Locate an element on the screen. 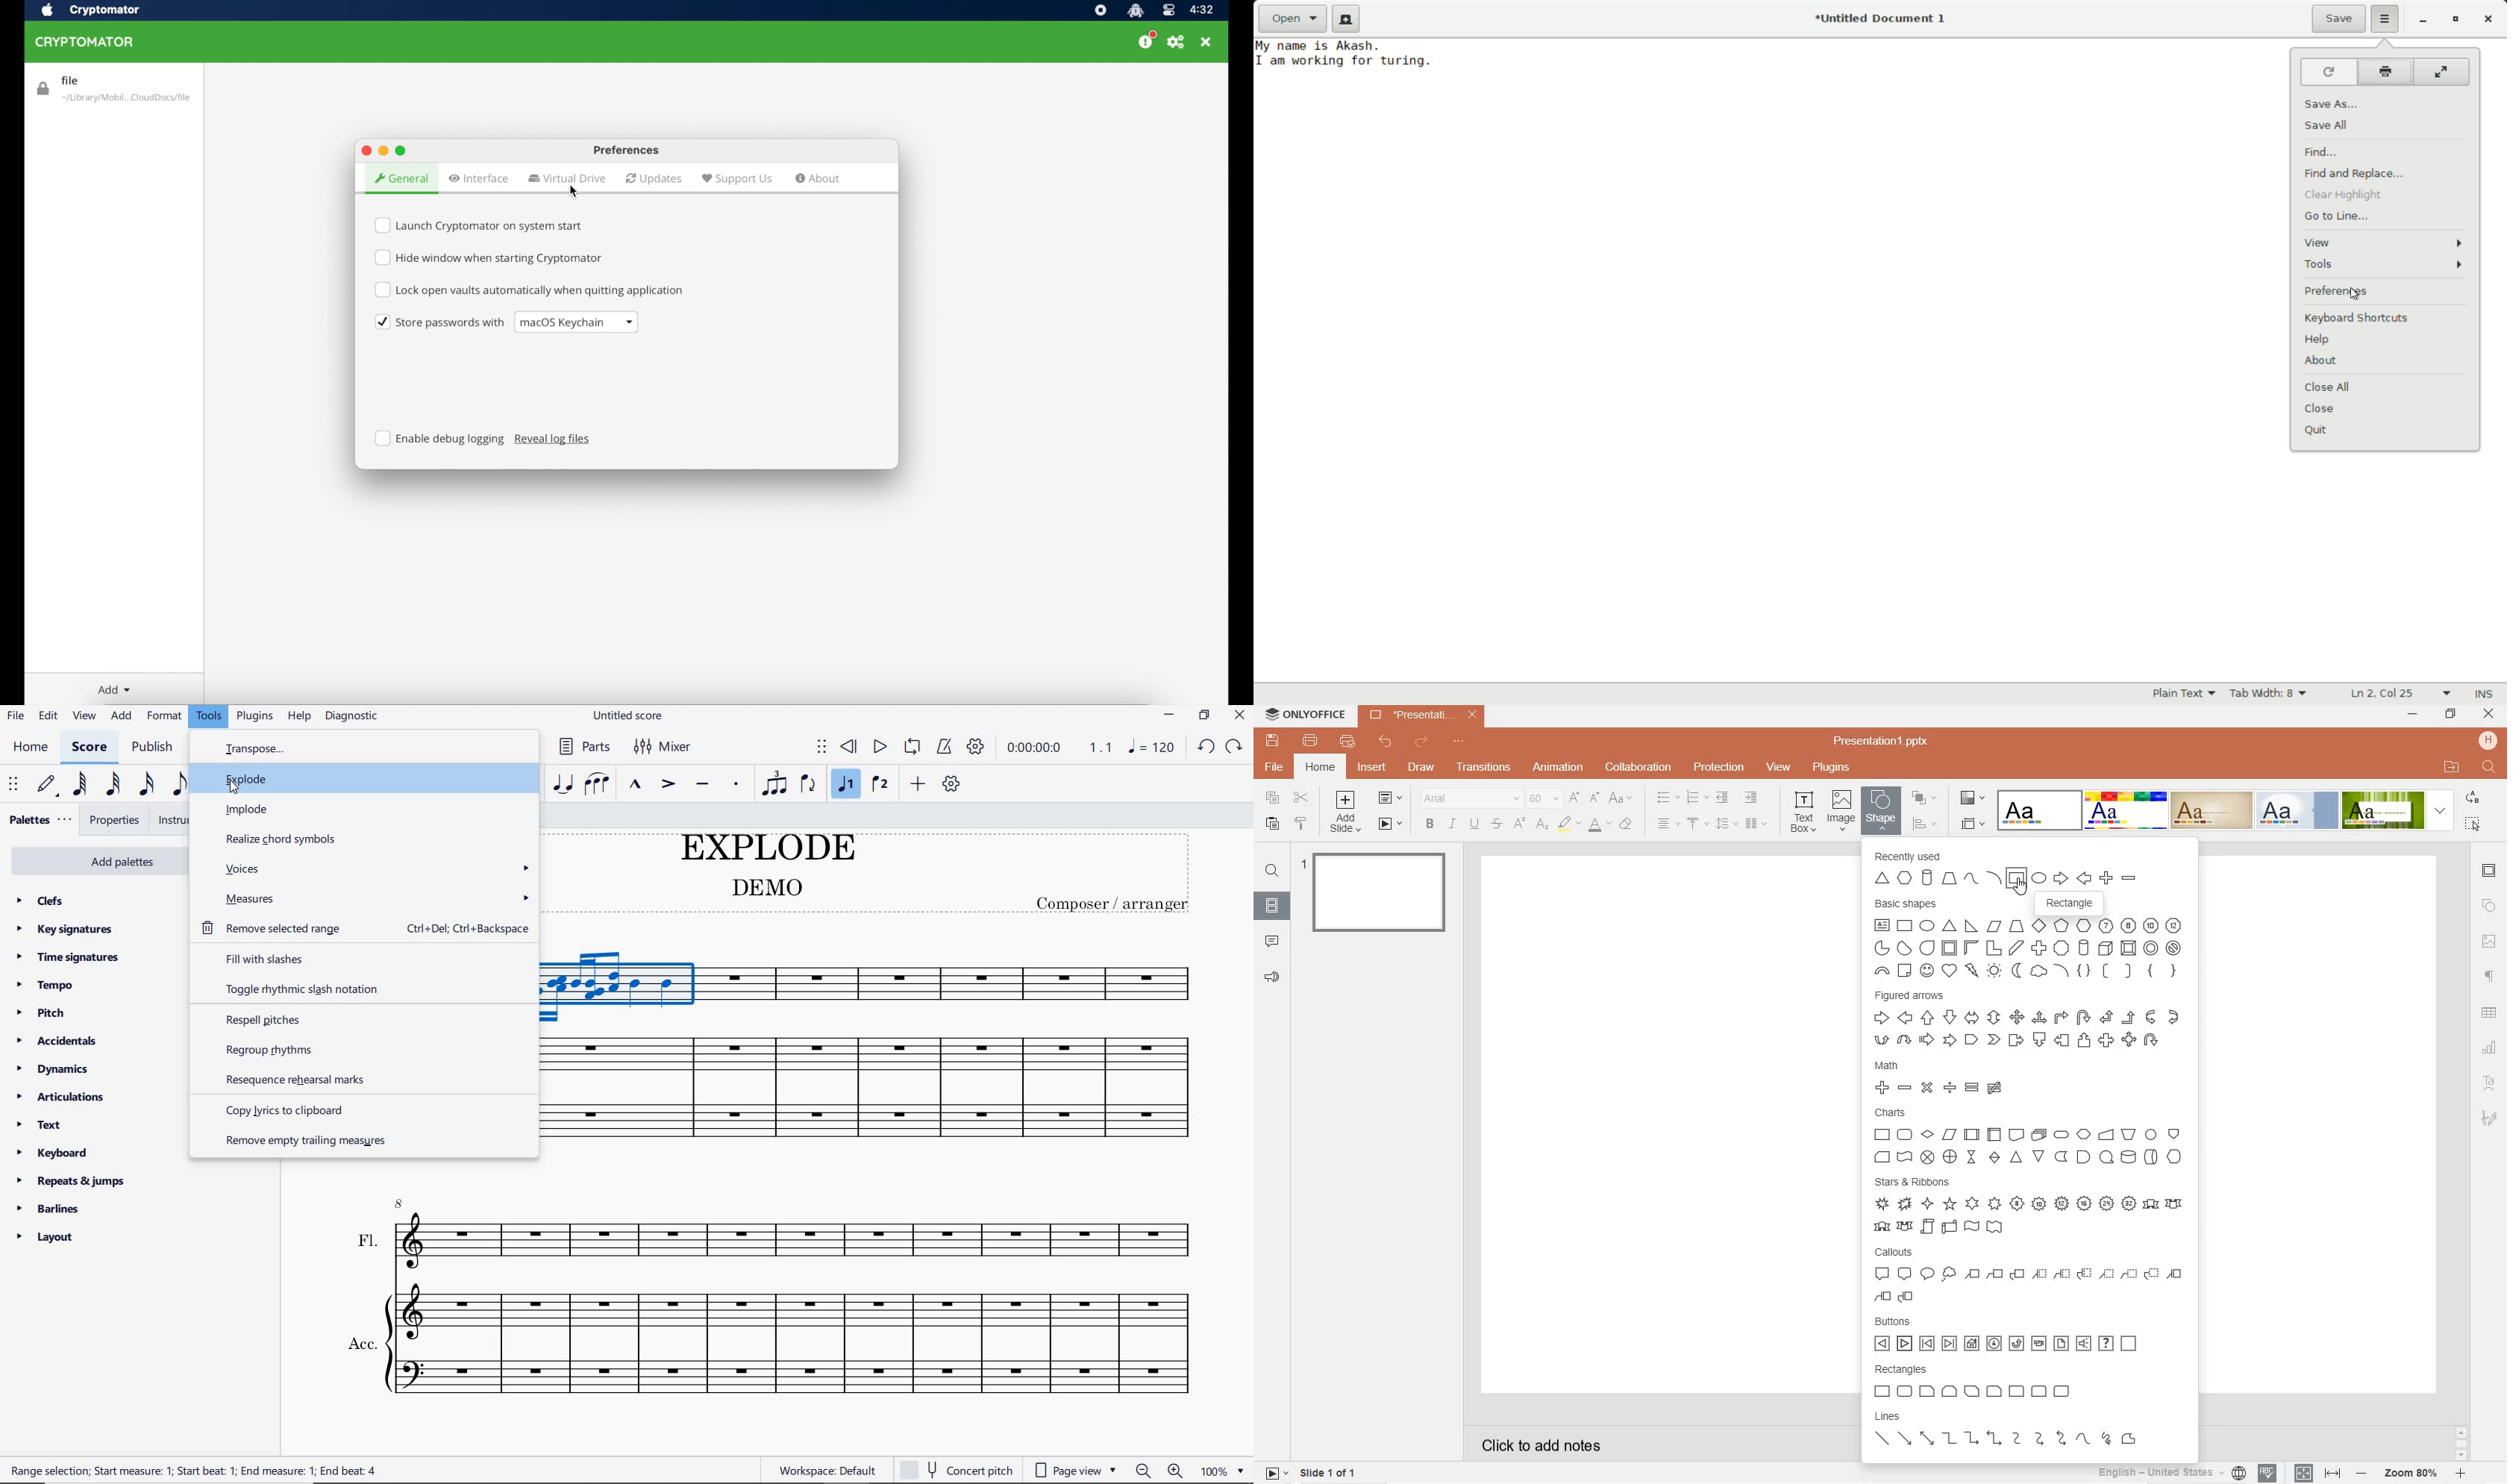  Predefined Process is located at coordinates (1972, 1135).